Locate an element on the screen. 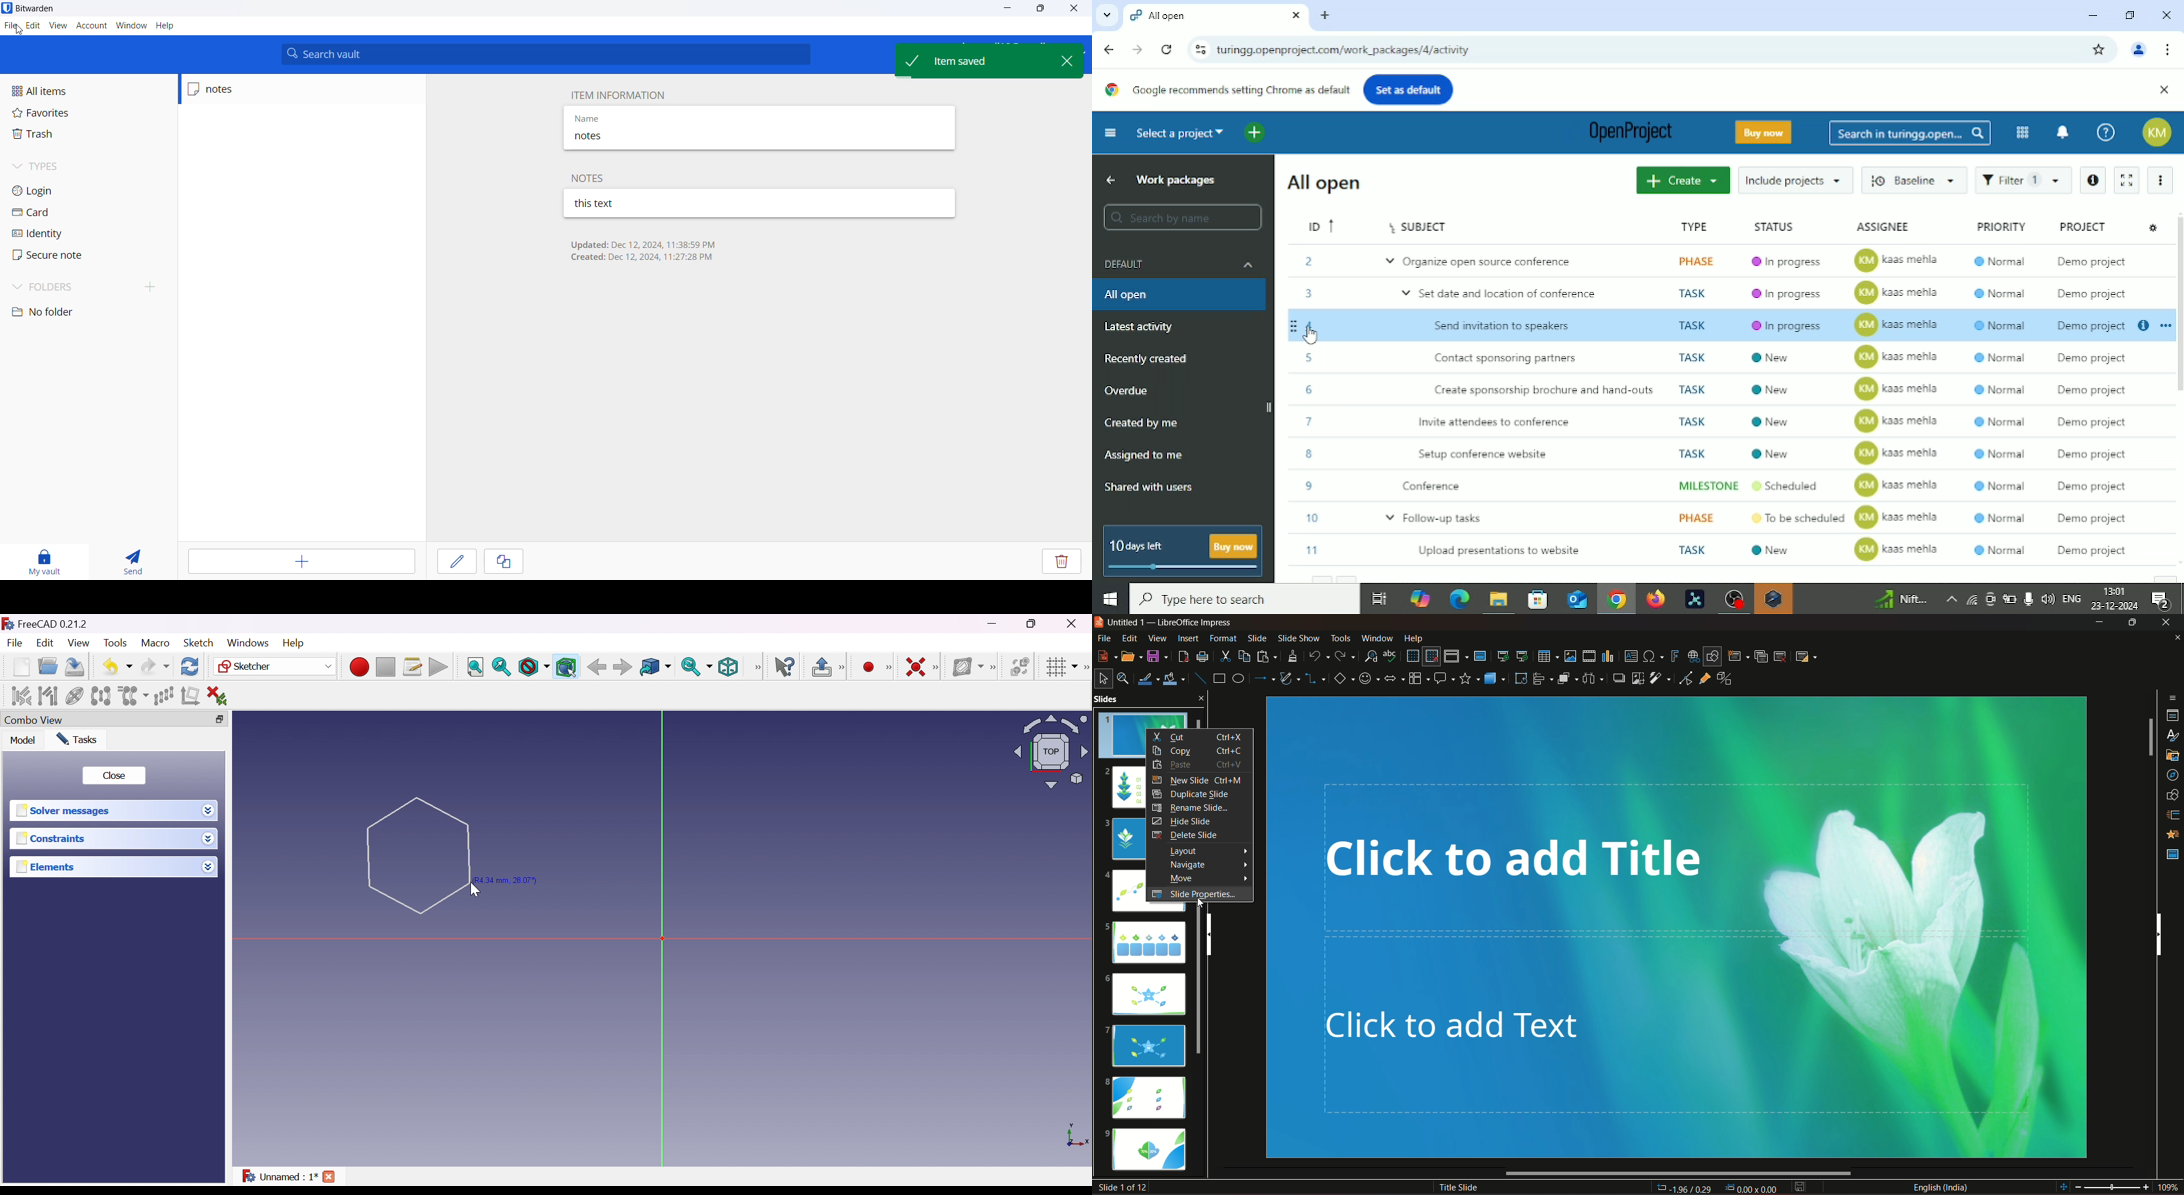  Draw style is located at coordinates (533, 667).